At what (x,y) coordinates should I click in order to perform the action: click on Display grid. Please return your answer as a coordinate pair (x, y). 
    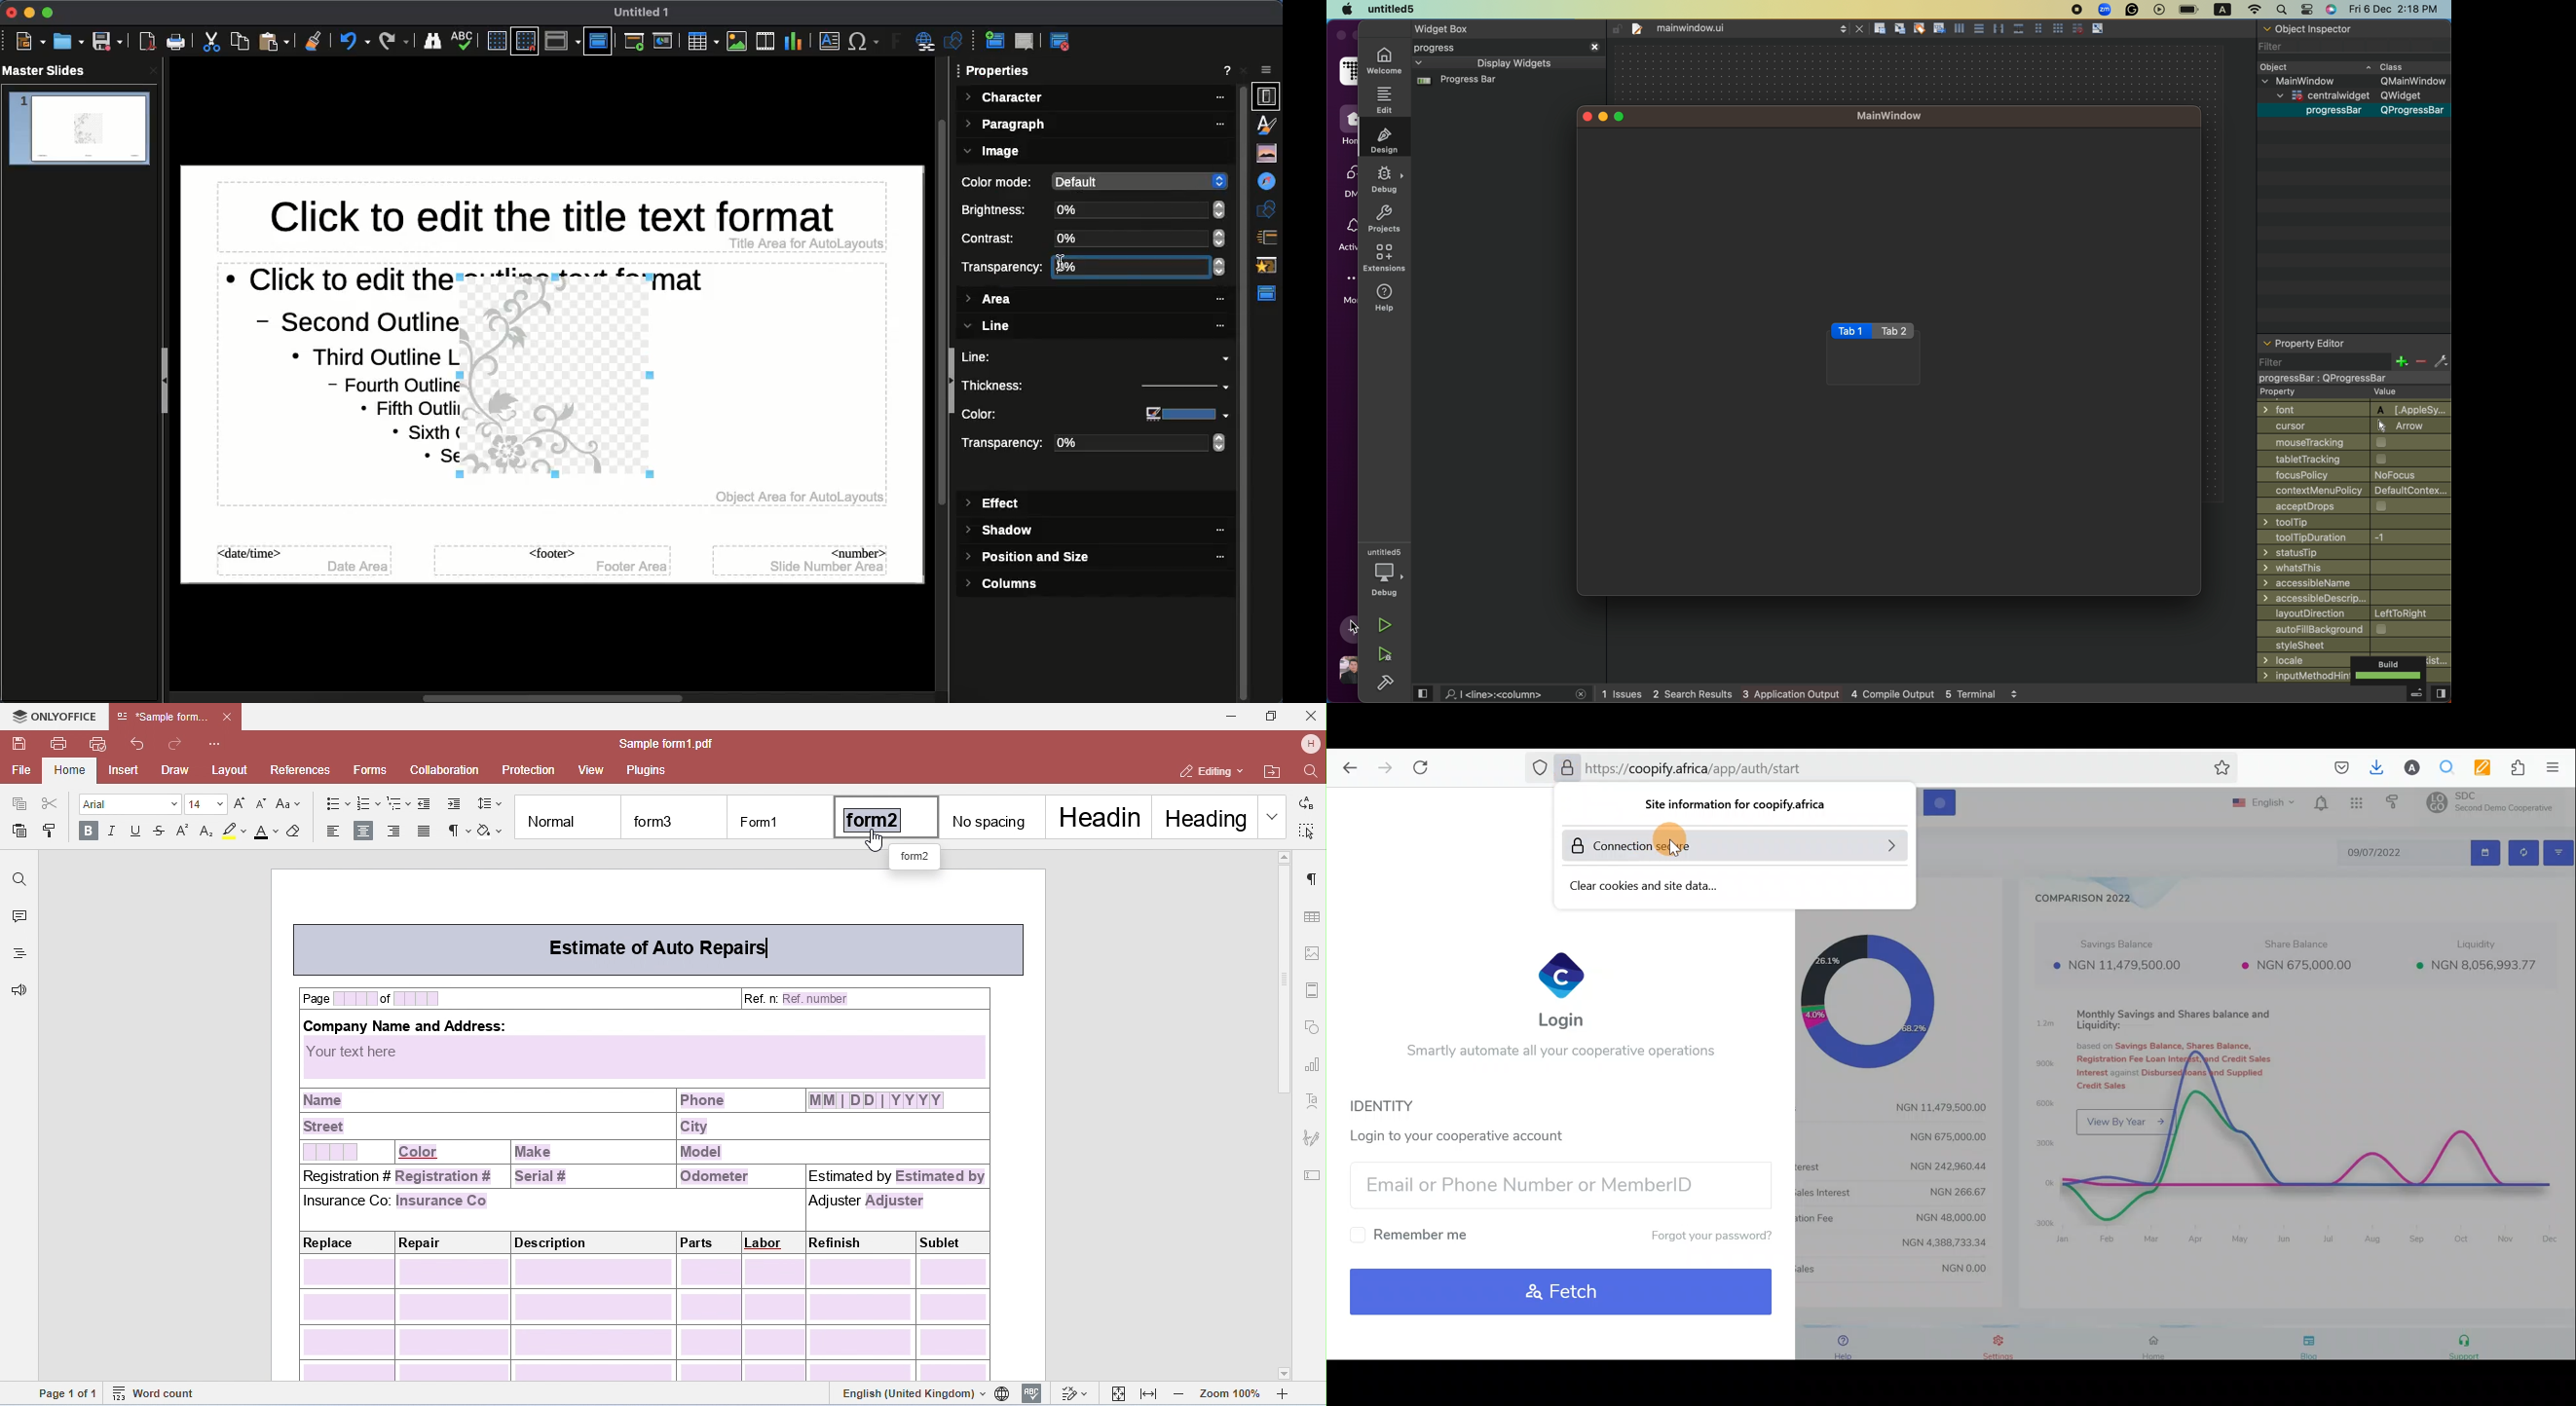
    Looking at the image, I should click on (495, 40).